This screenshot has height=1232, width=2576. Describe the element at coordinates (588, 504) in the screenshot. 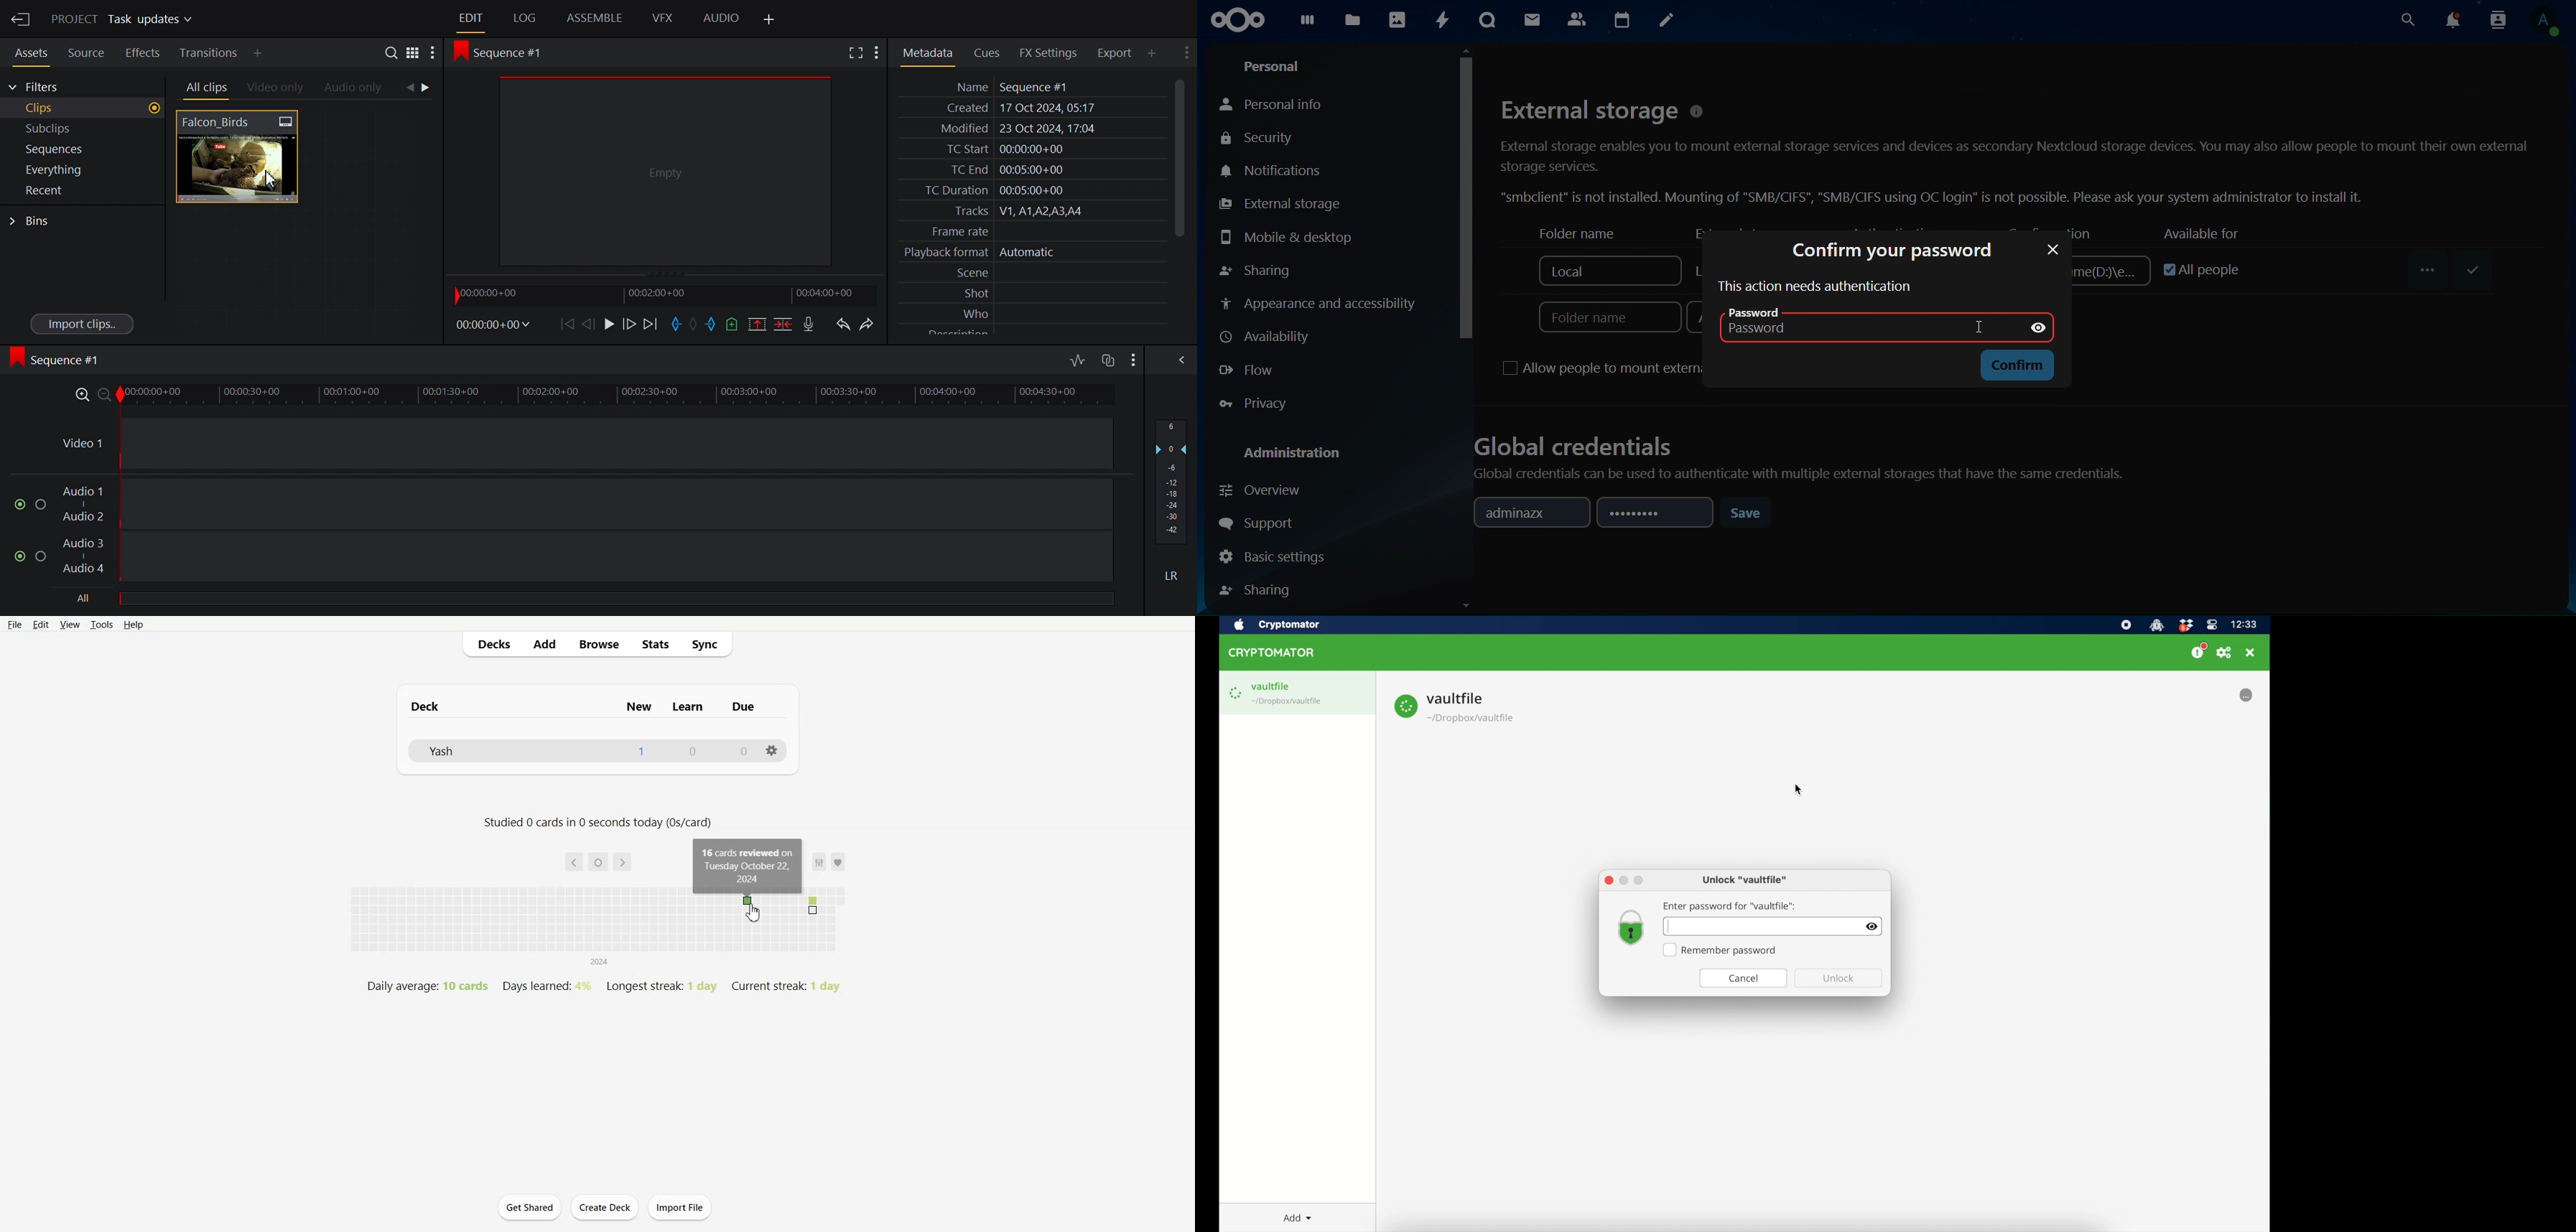

I see `Audio Track 1, Audio Track 2` at that location.